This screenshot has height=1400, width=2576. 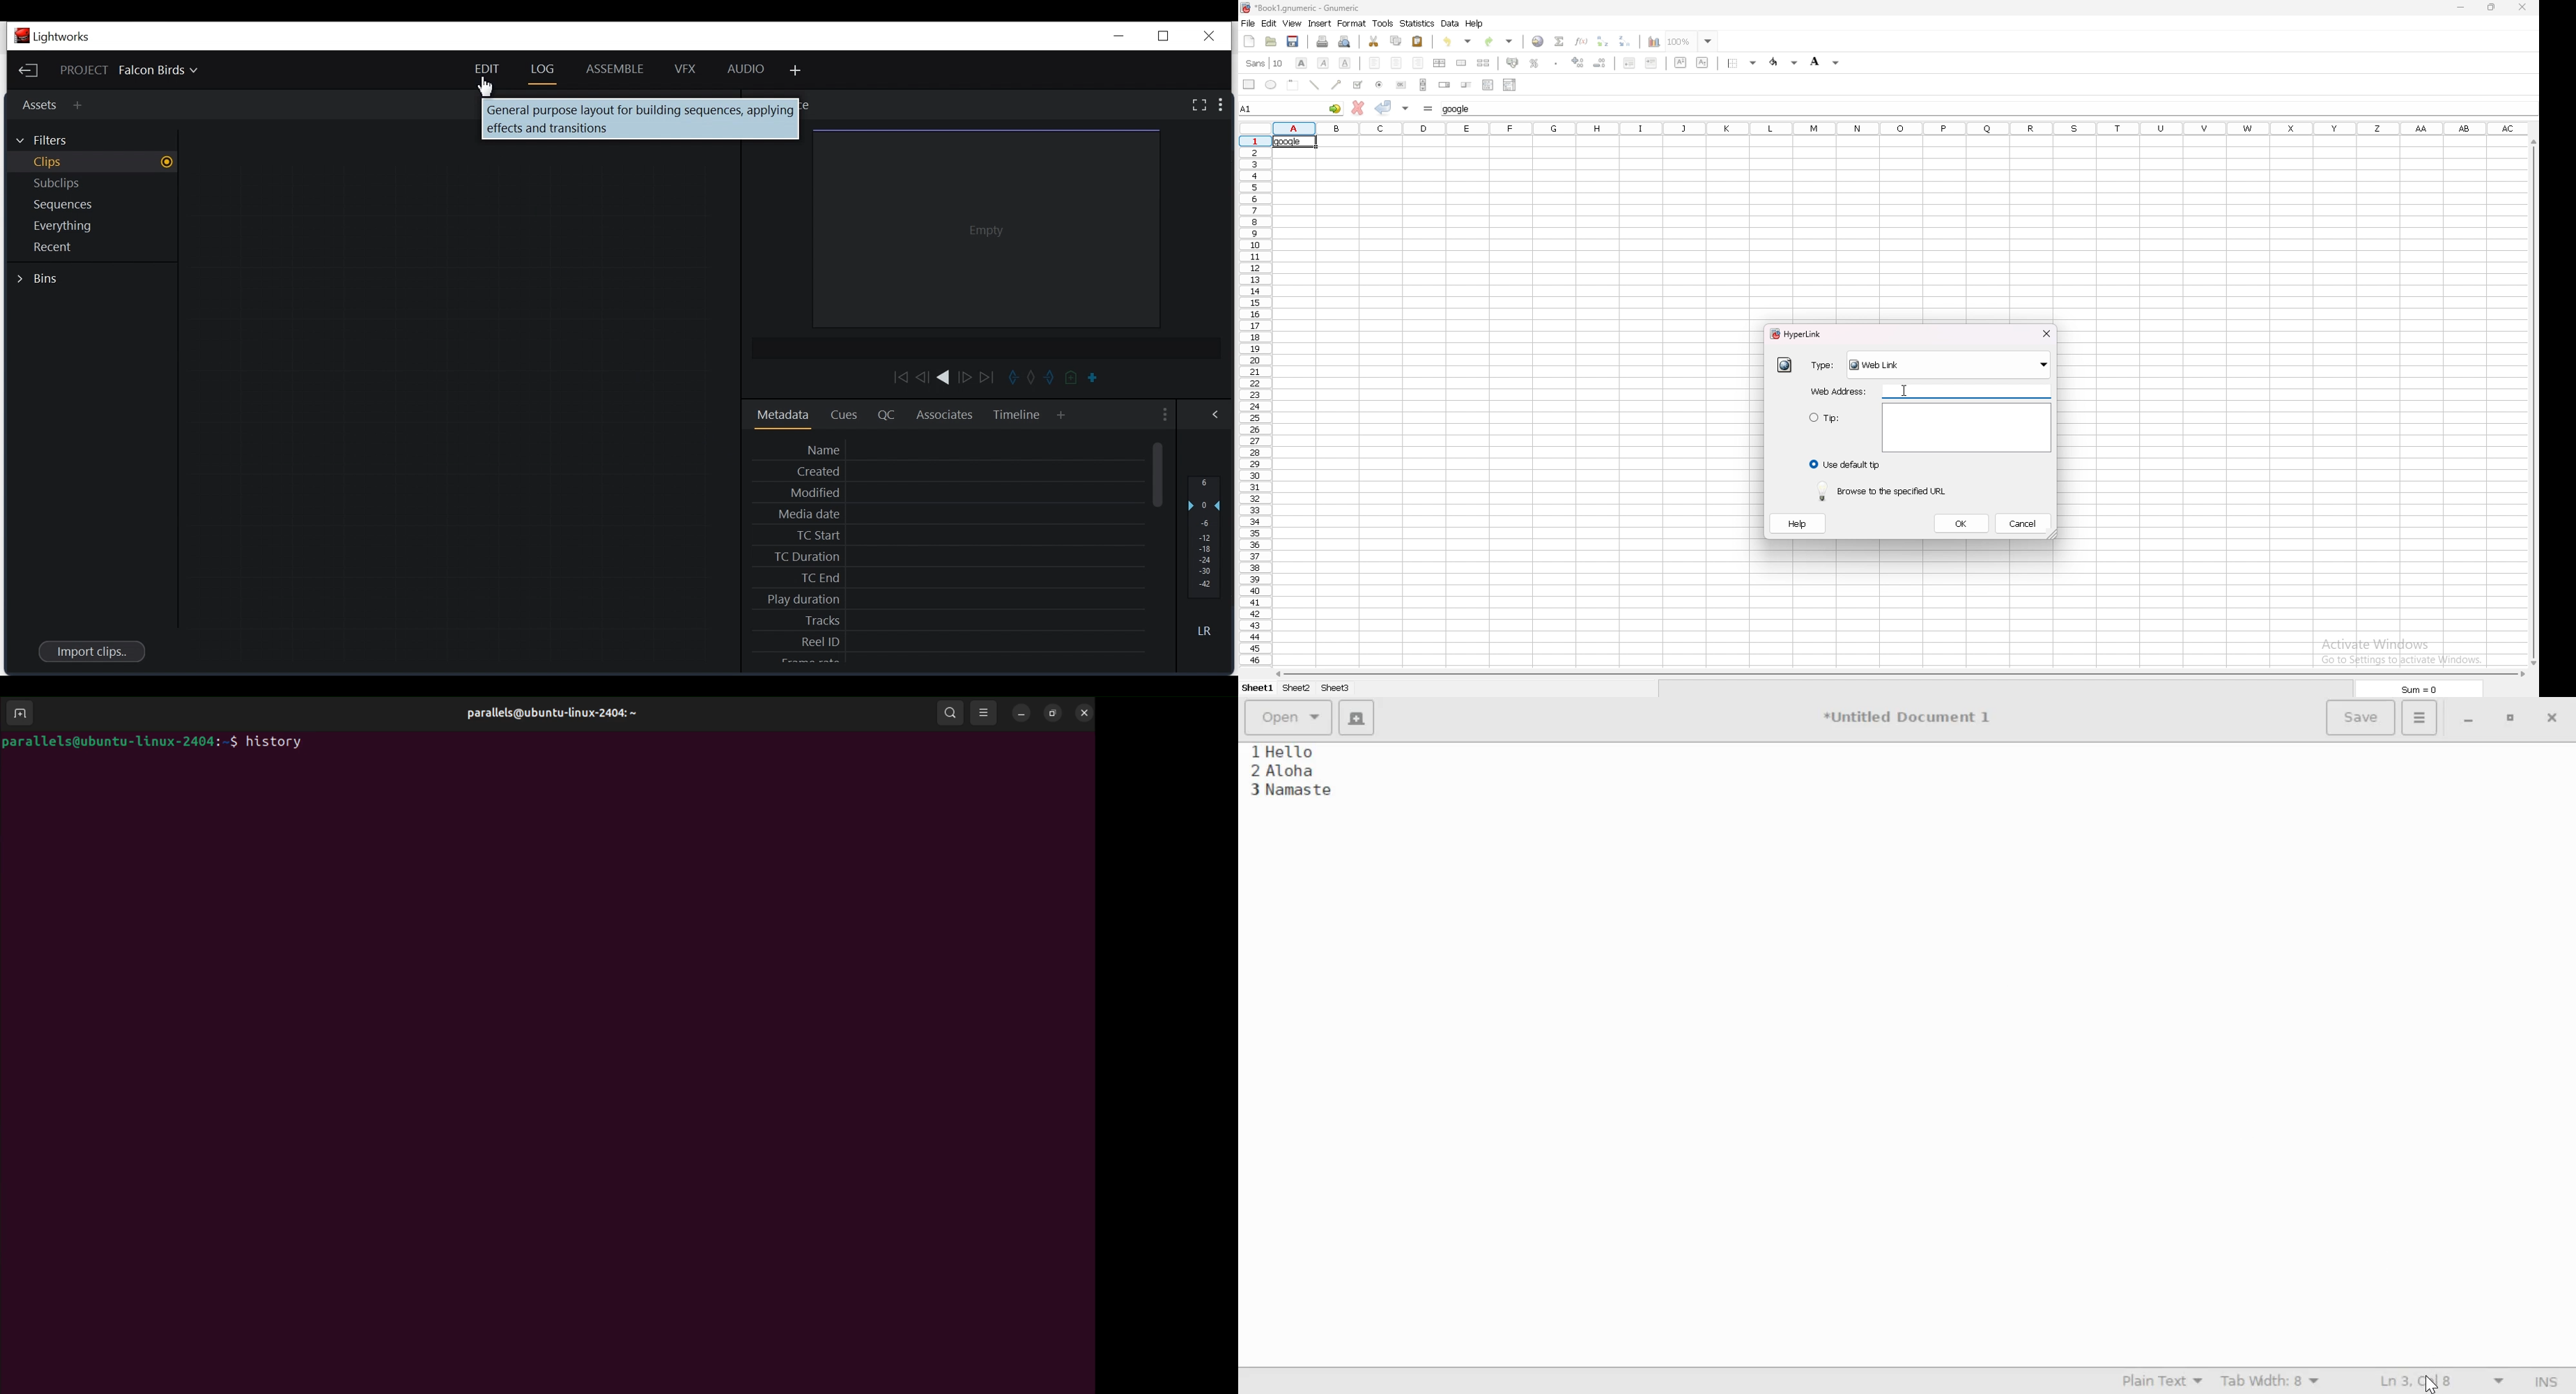 I want to click on chart, so click(x=1655, y=43).